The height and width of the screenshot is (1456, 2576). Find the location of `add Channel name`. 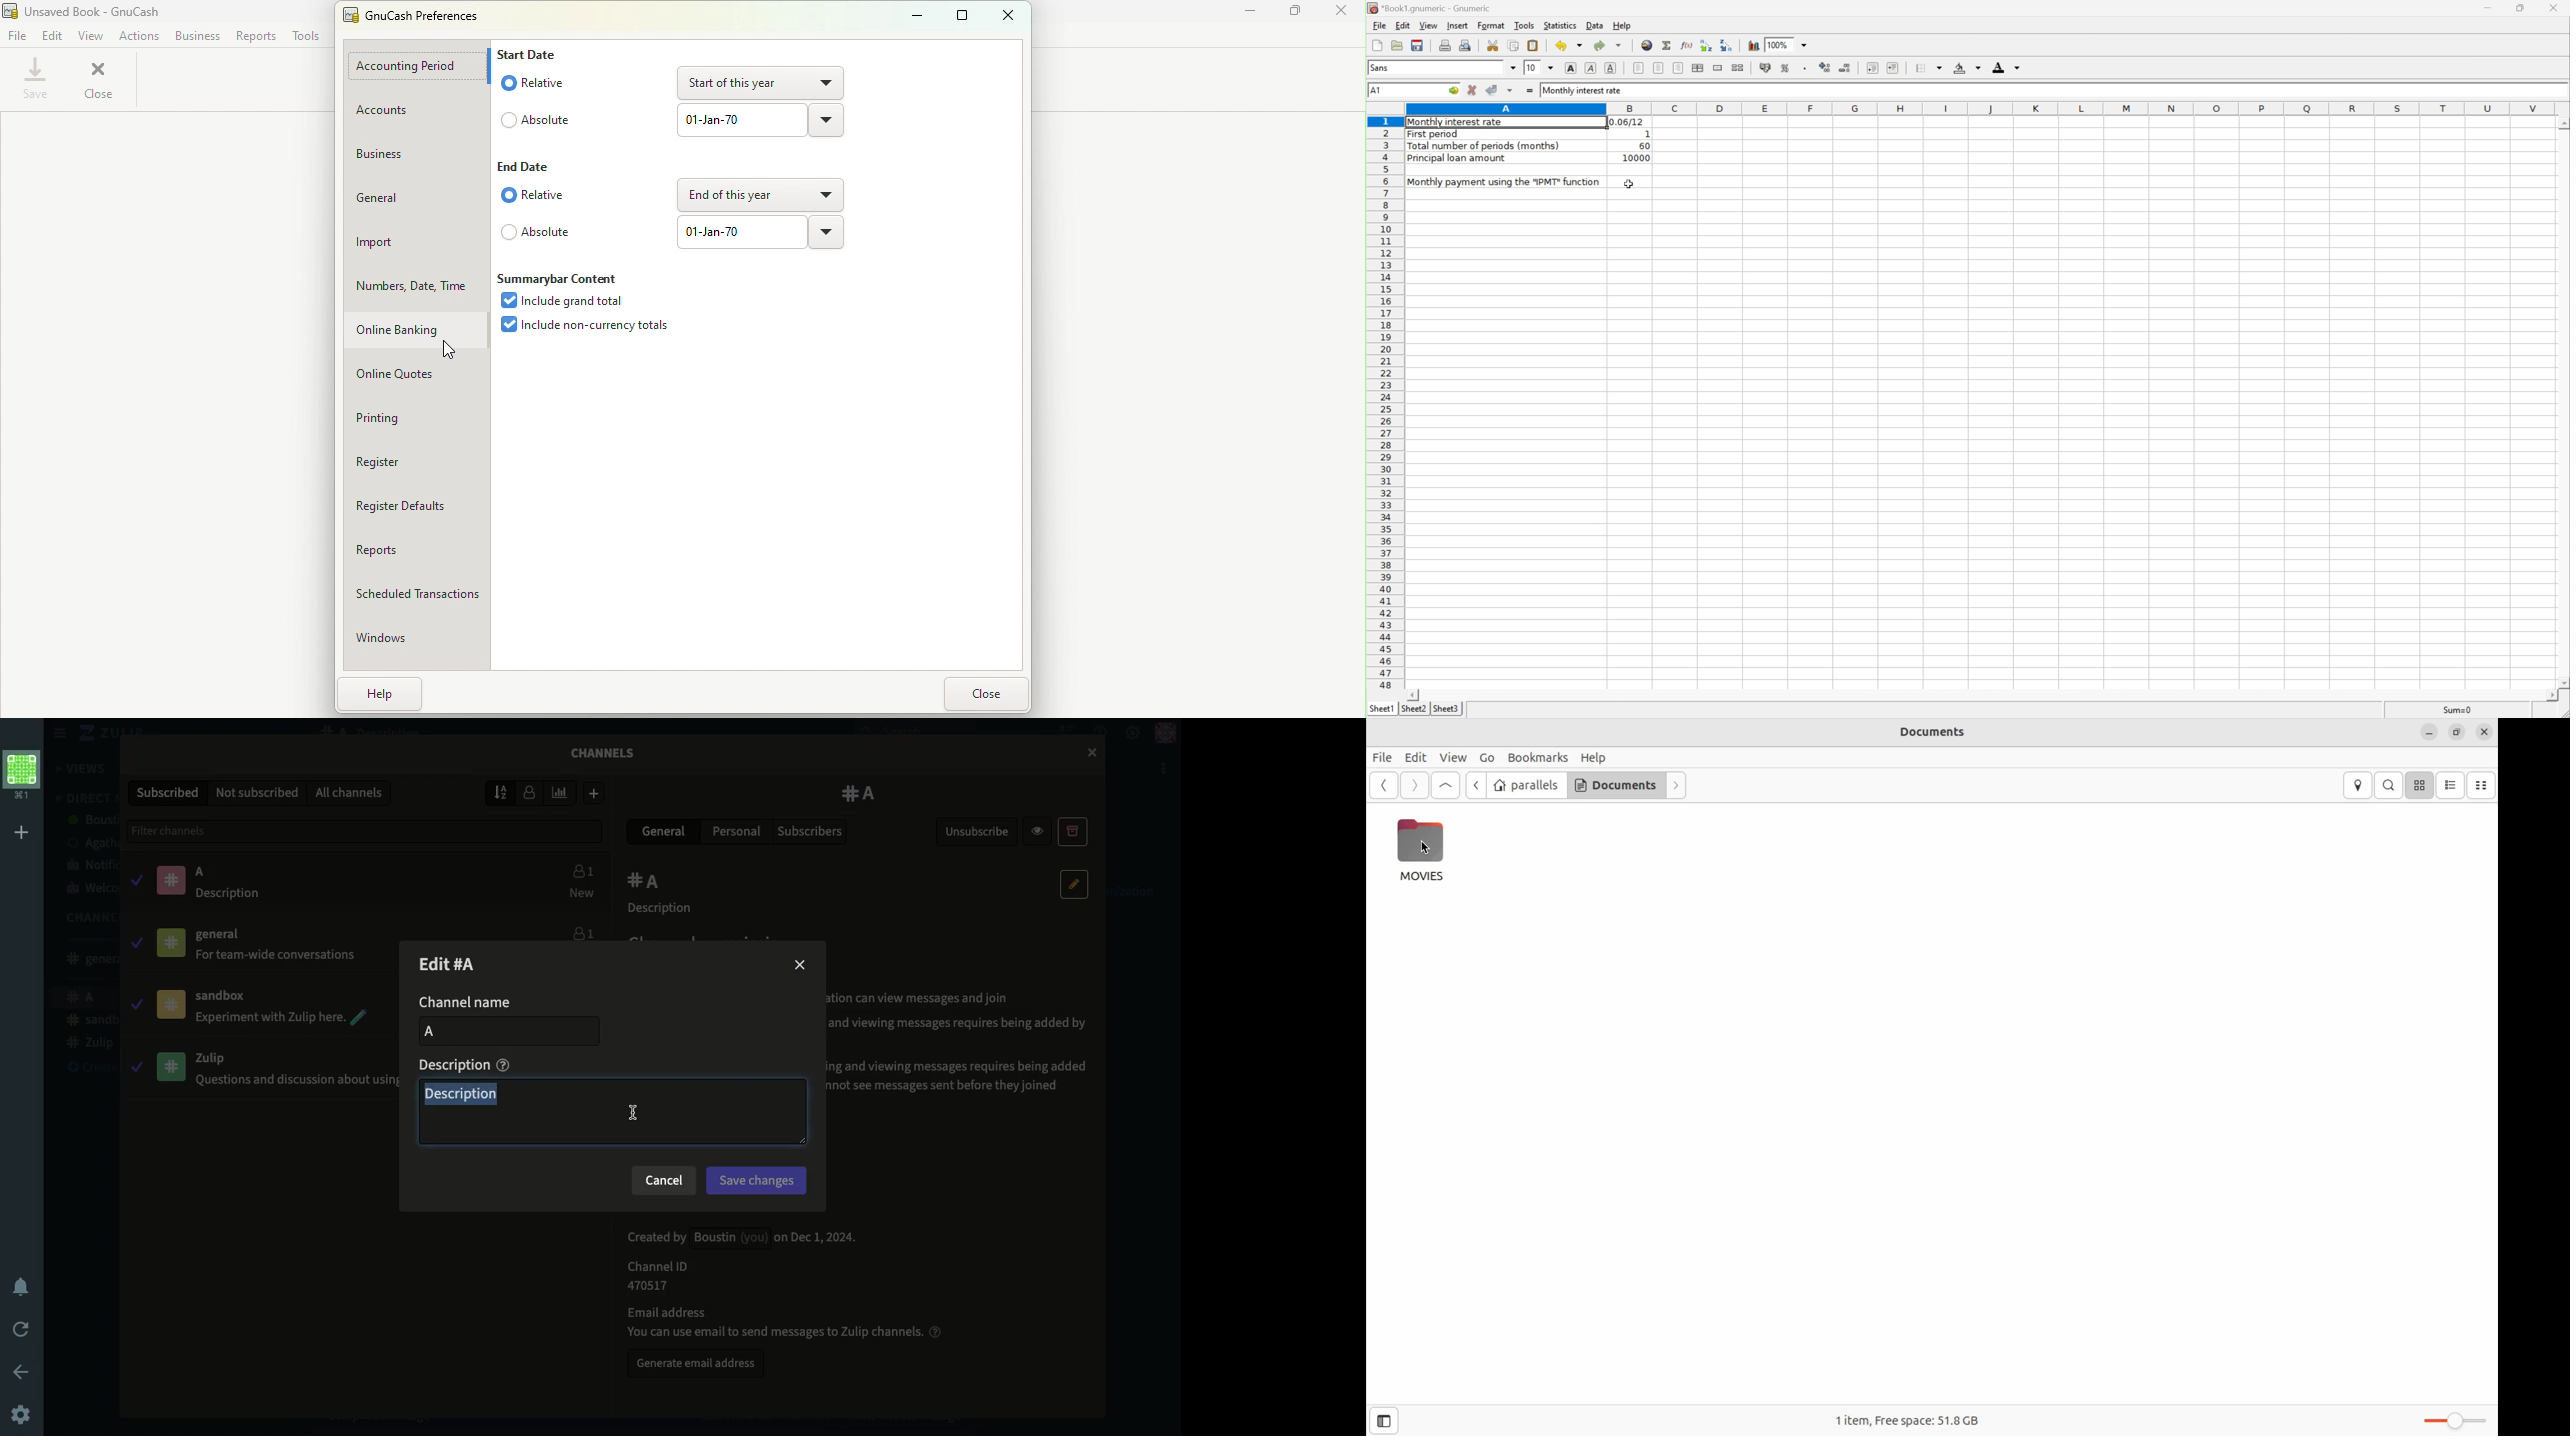

add Channel name is located at coordinates (505, 1033).